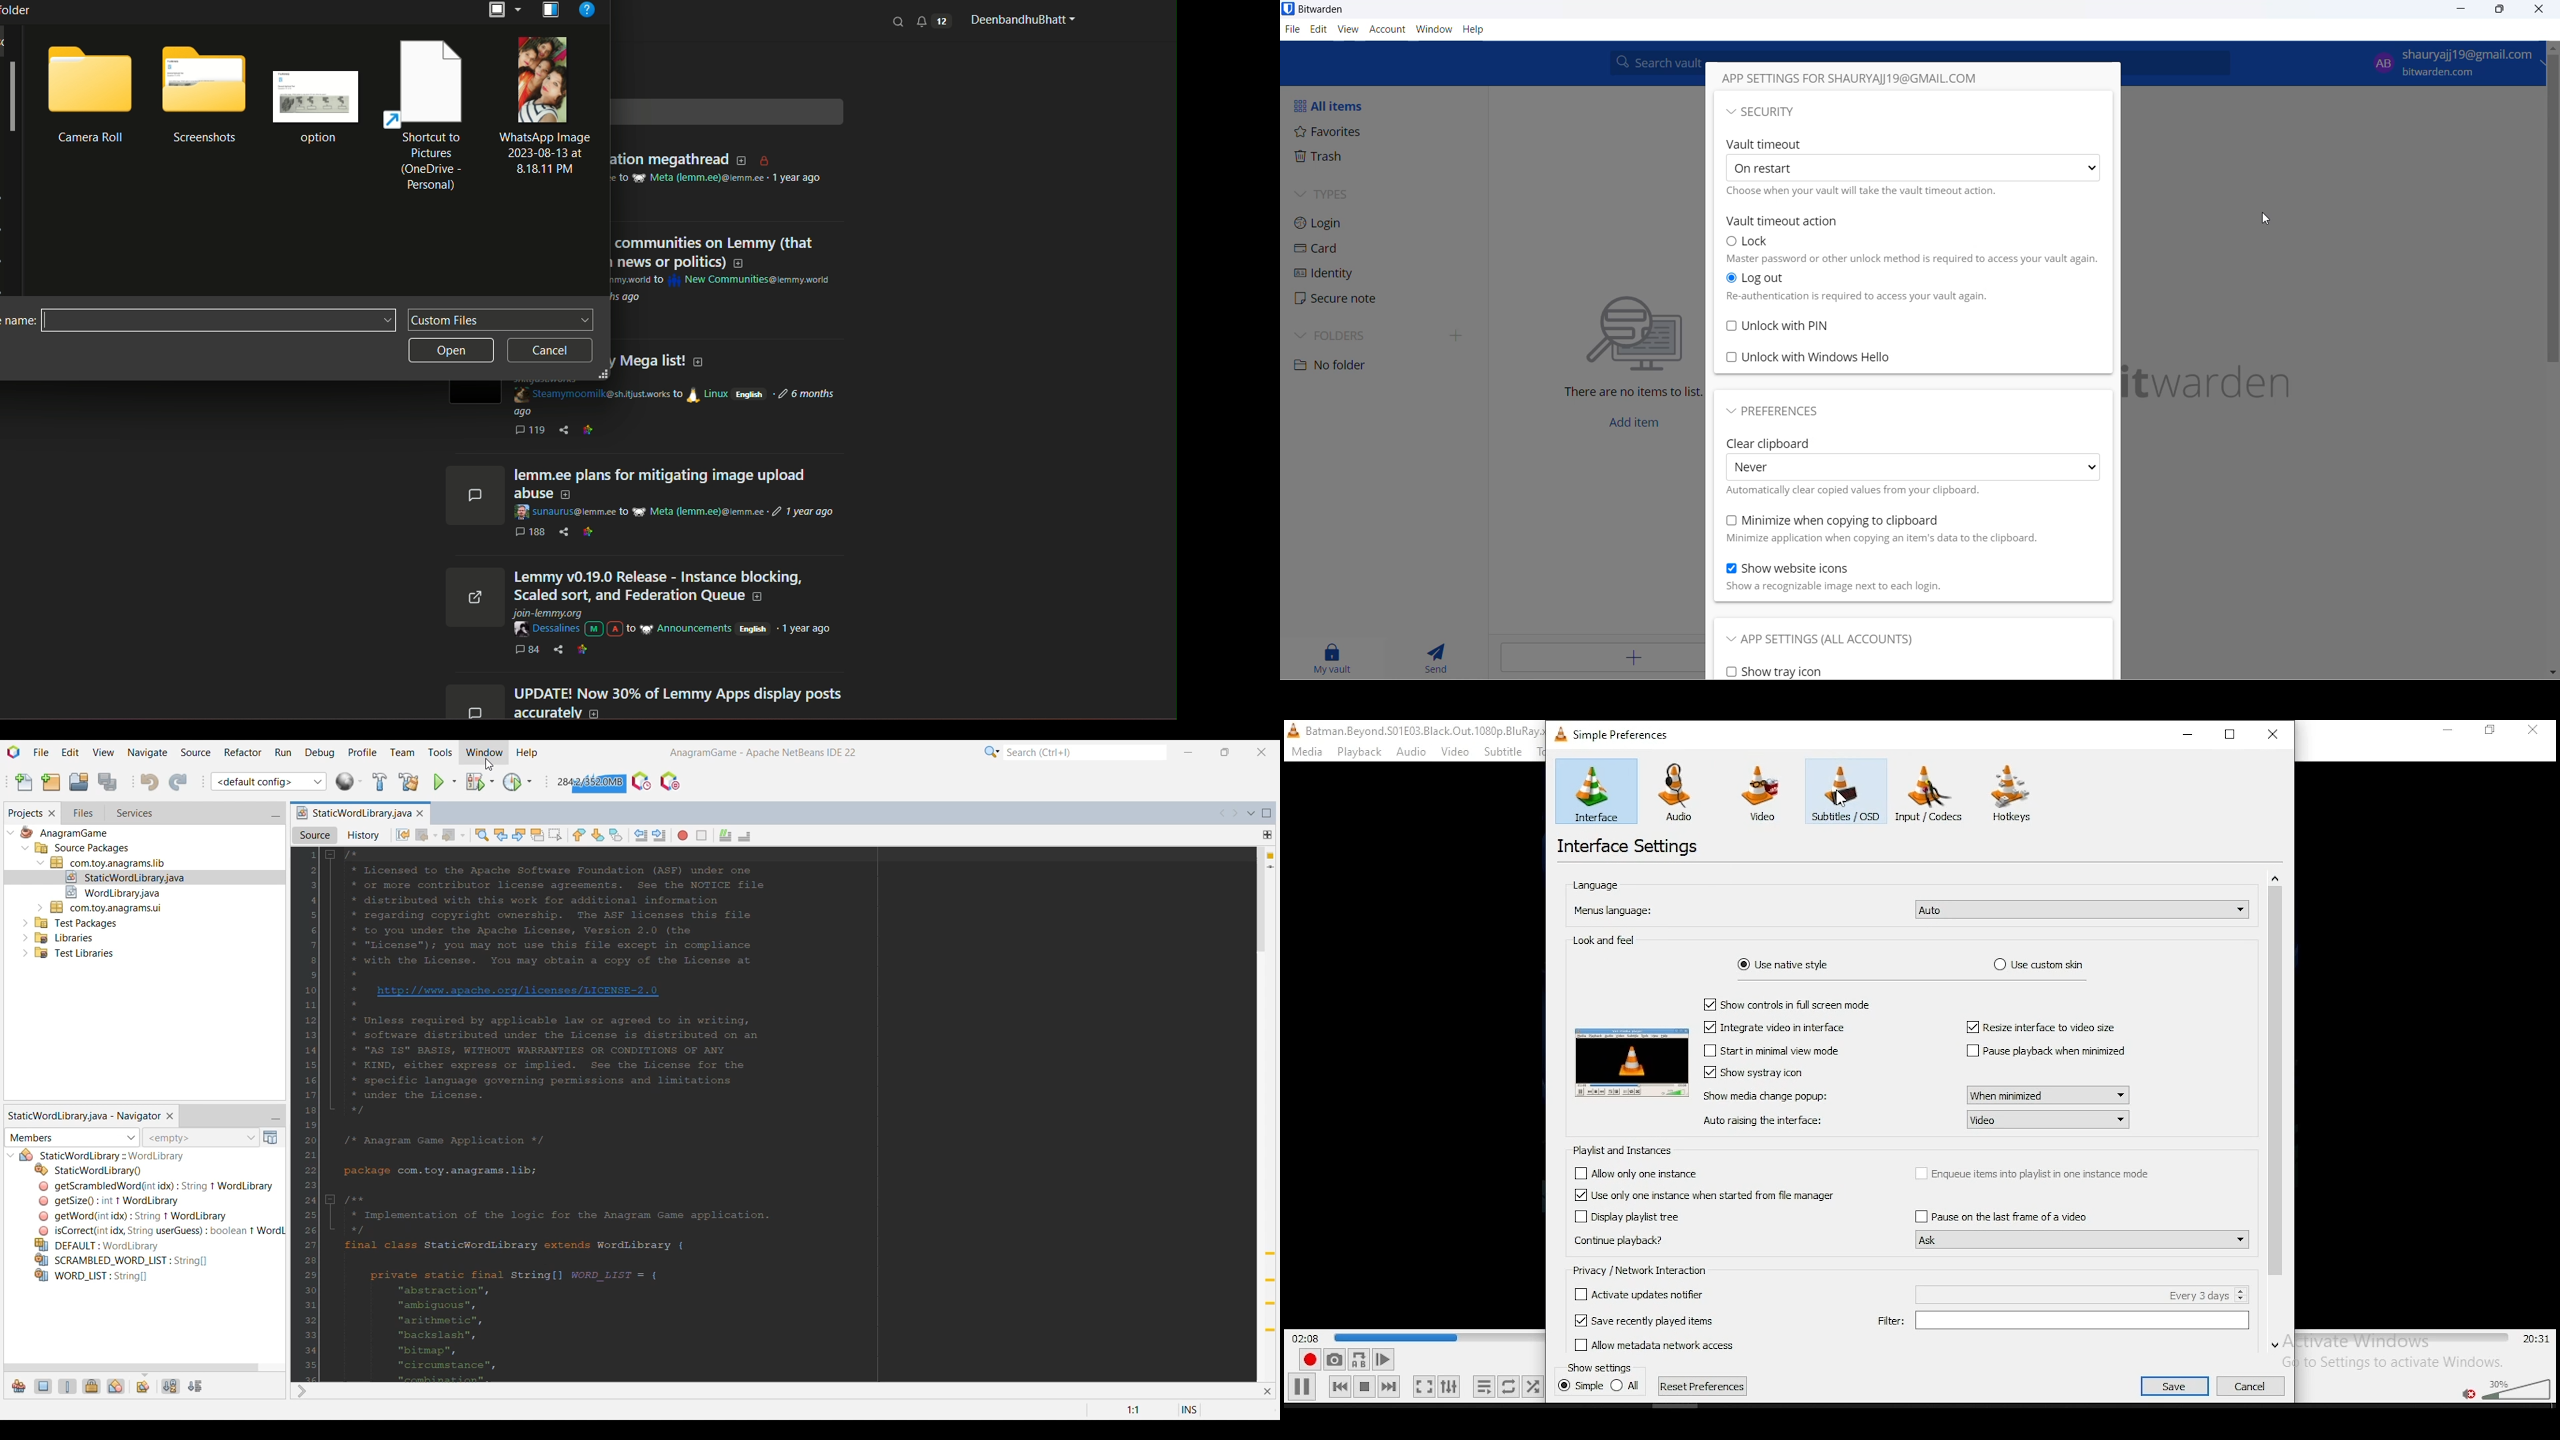 The width and height of the screenshot is (2576, 1456). I want to click on Scroll documents right, so click(1234, 813).